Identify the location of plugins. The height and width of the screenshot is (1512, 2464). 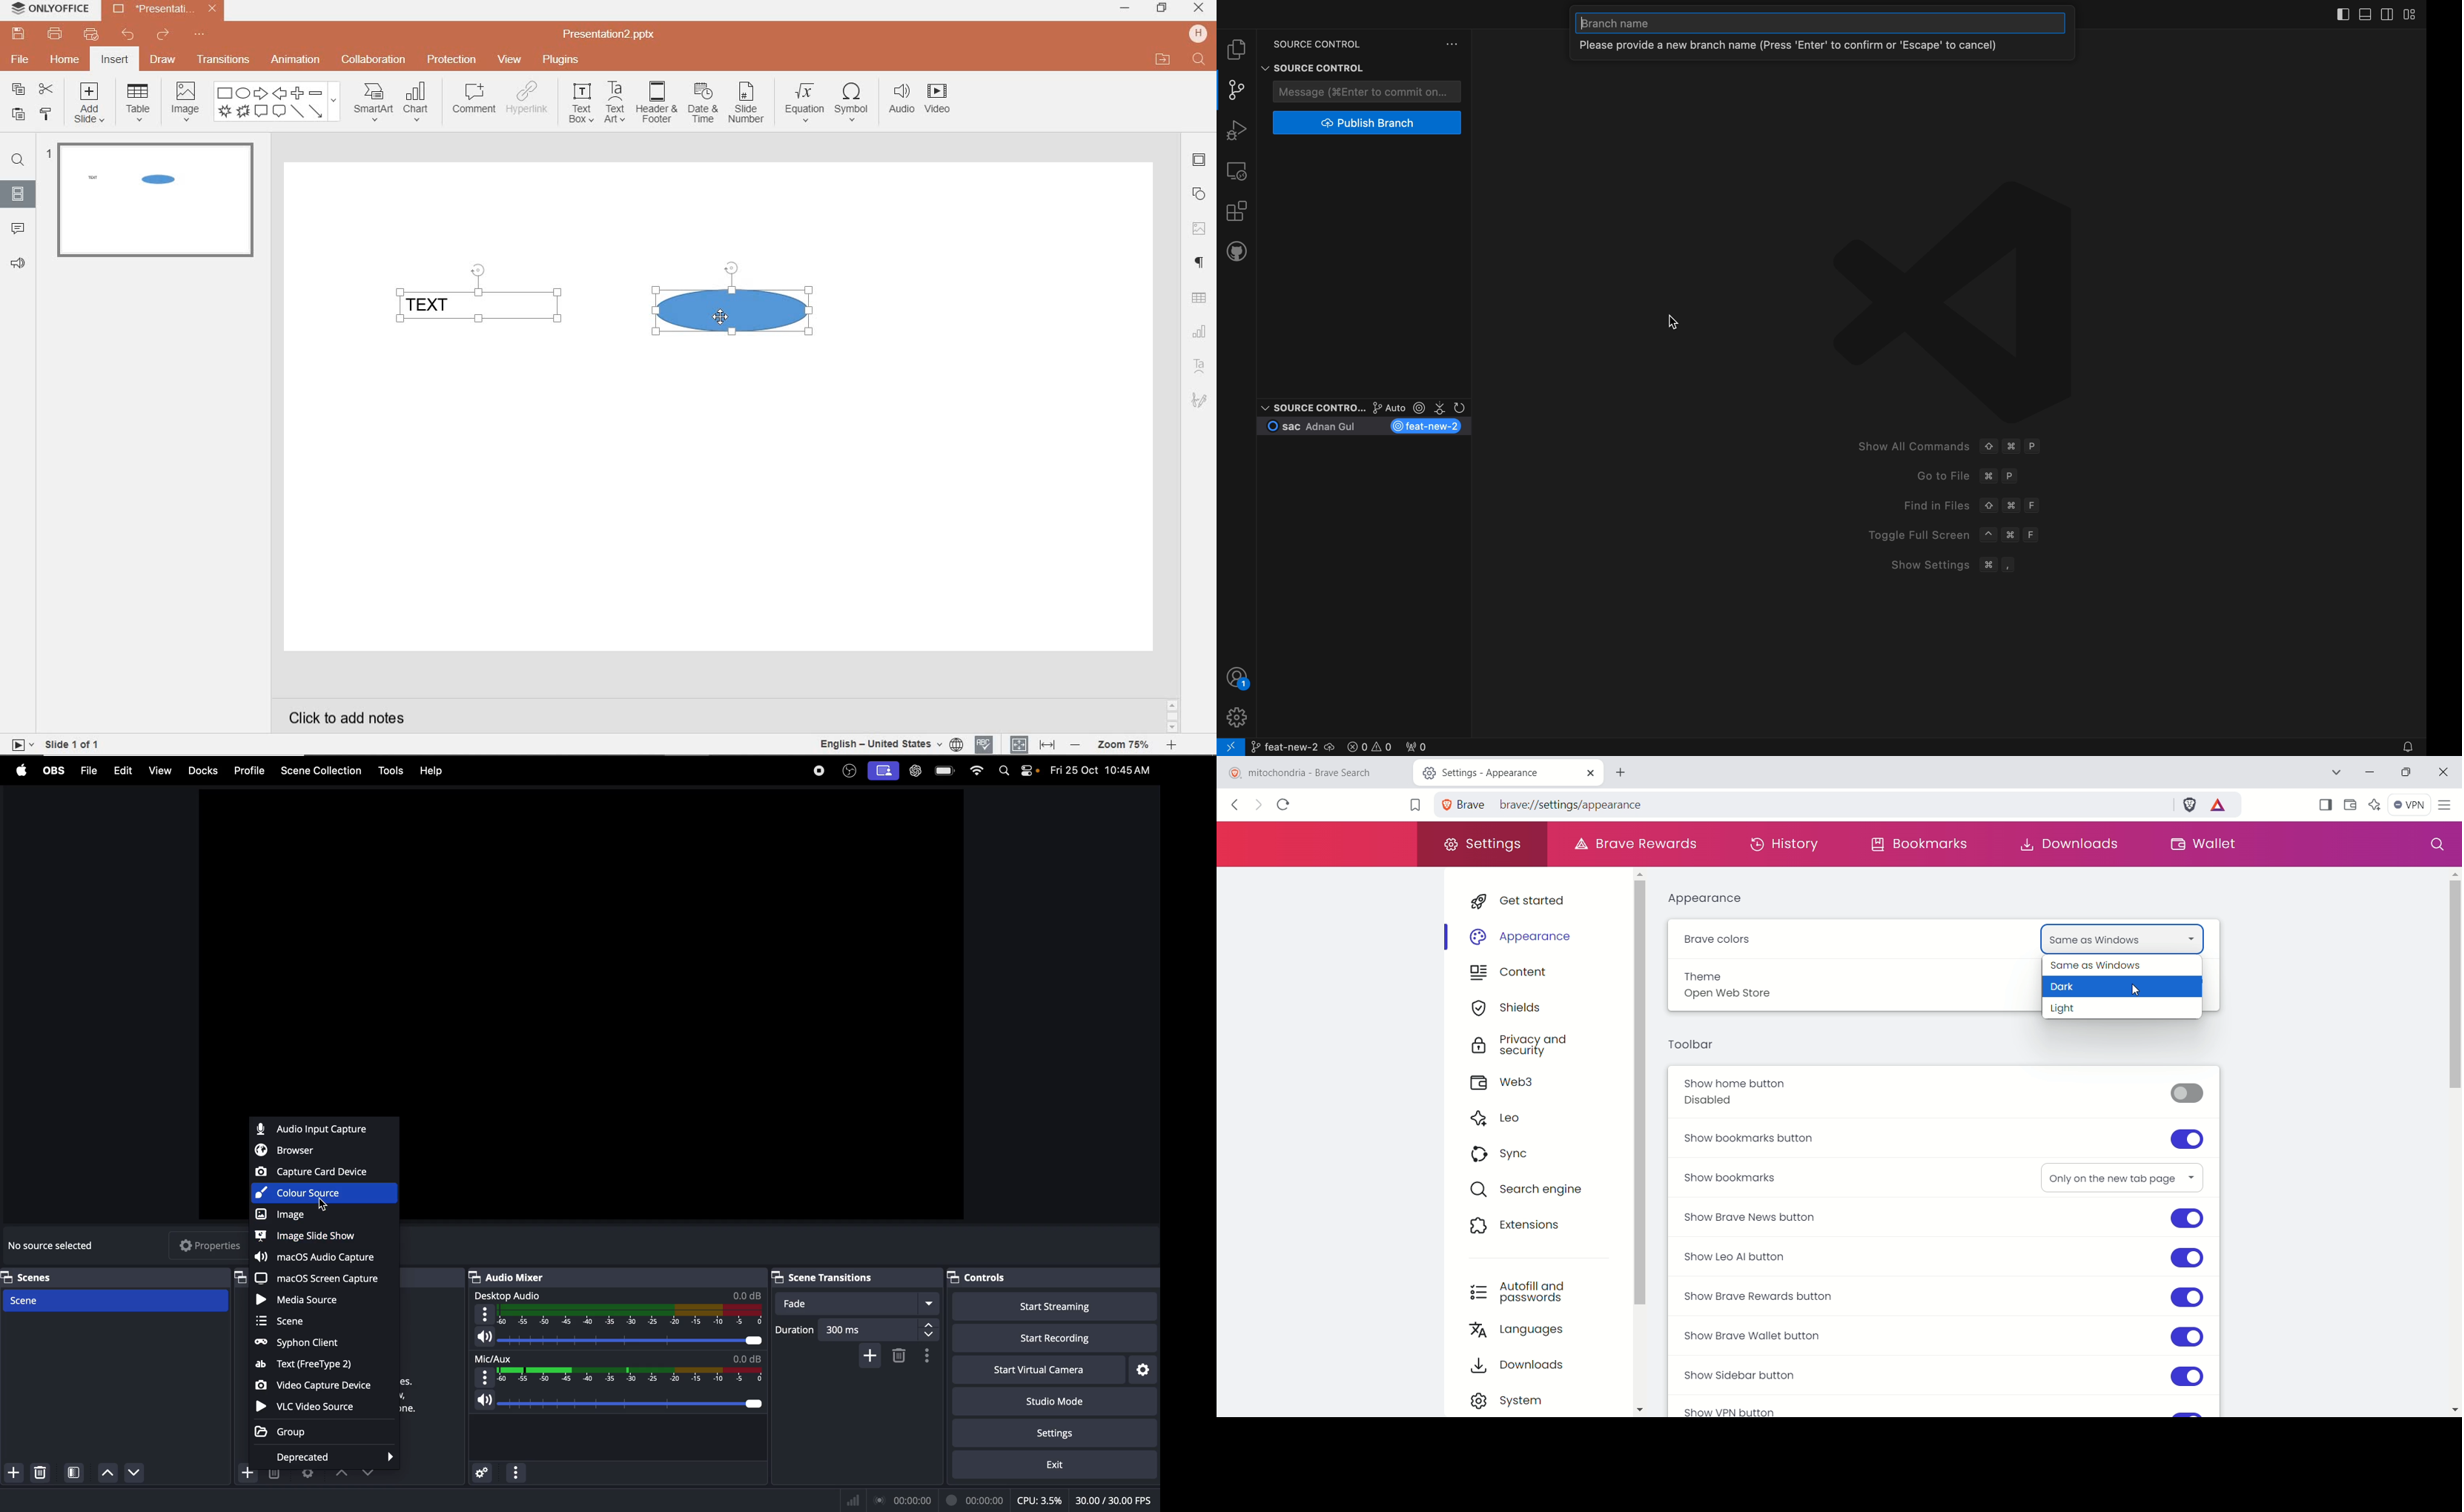
(560, 61).